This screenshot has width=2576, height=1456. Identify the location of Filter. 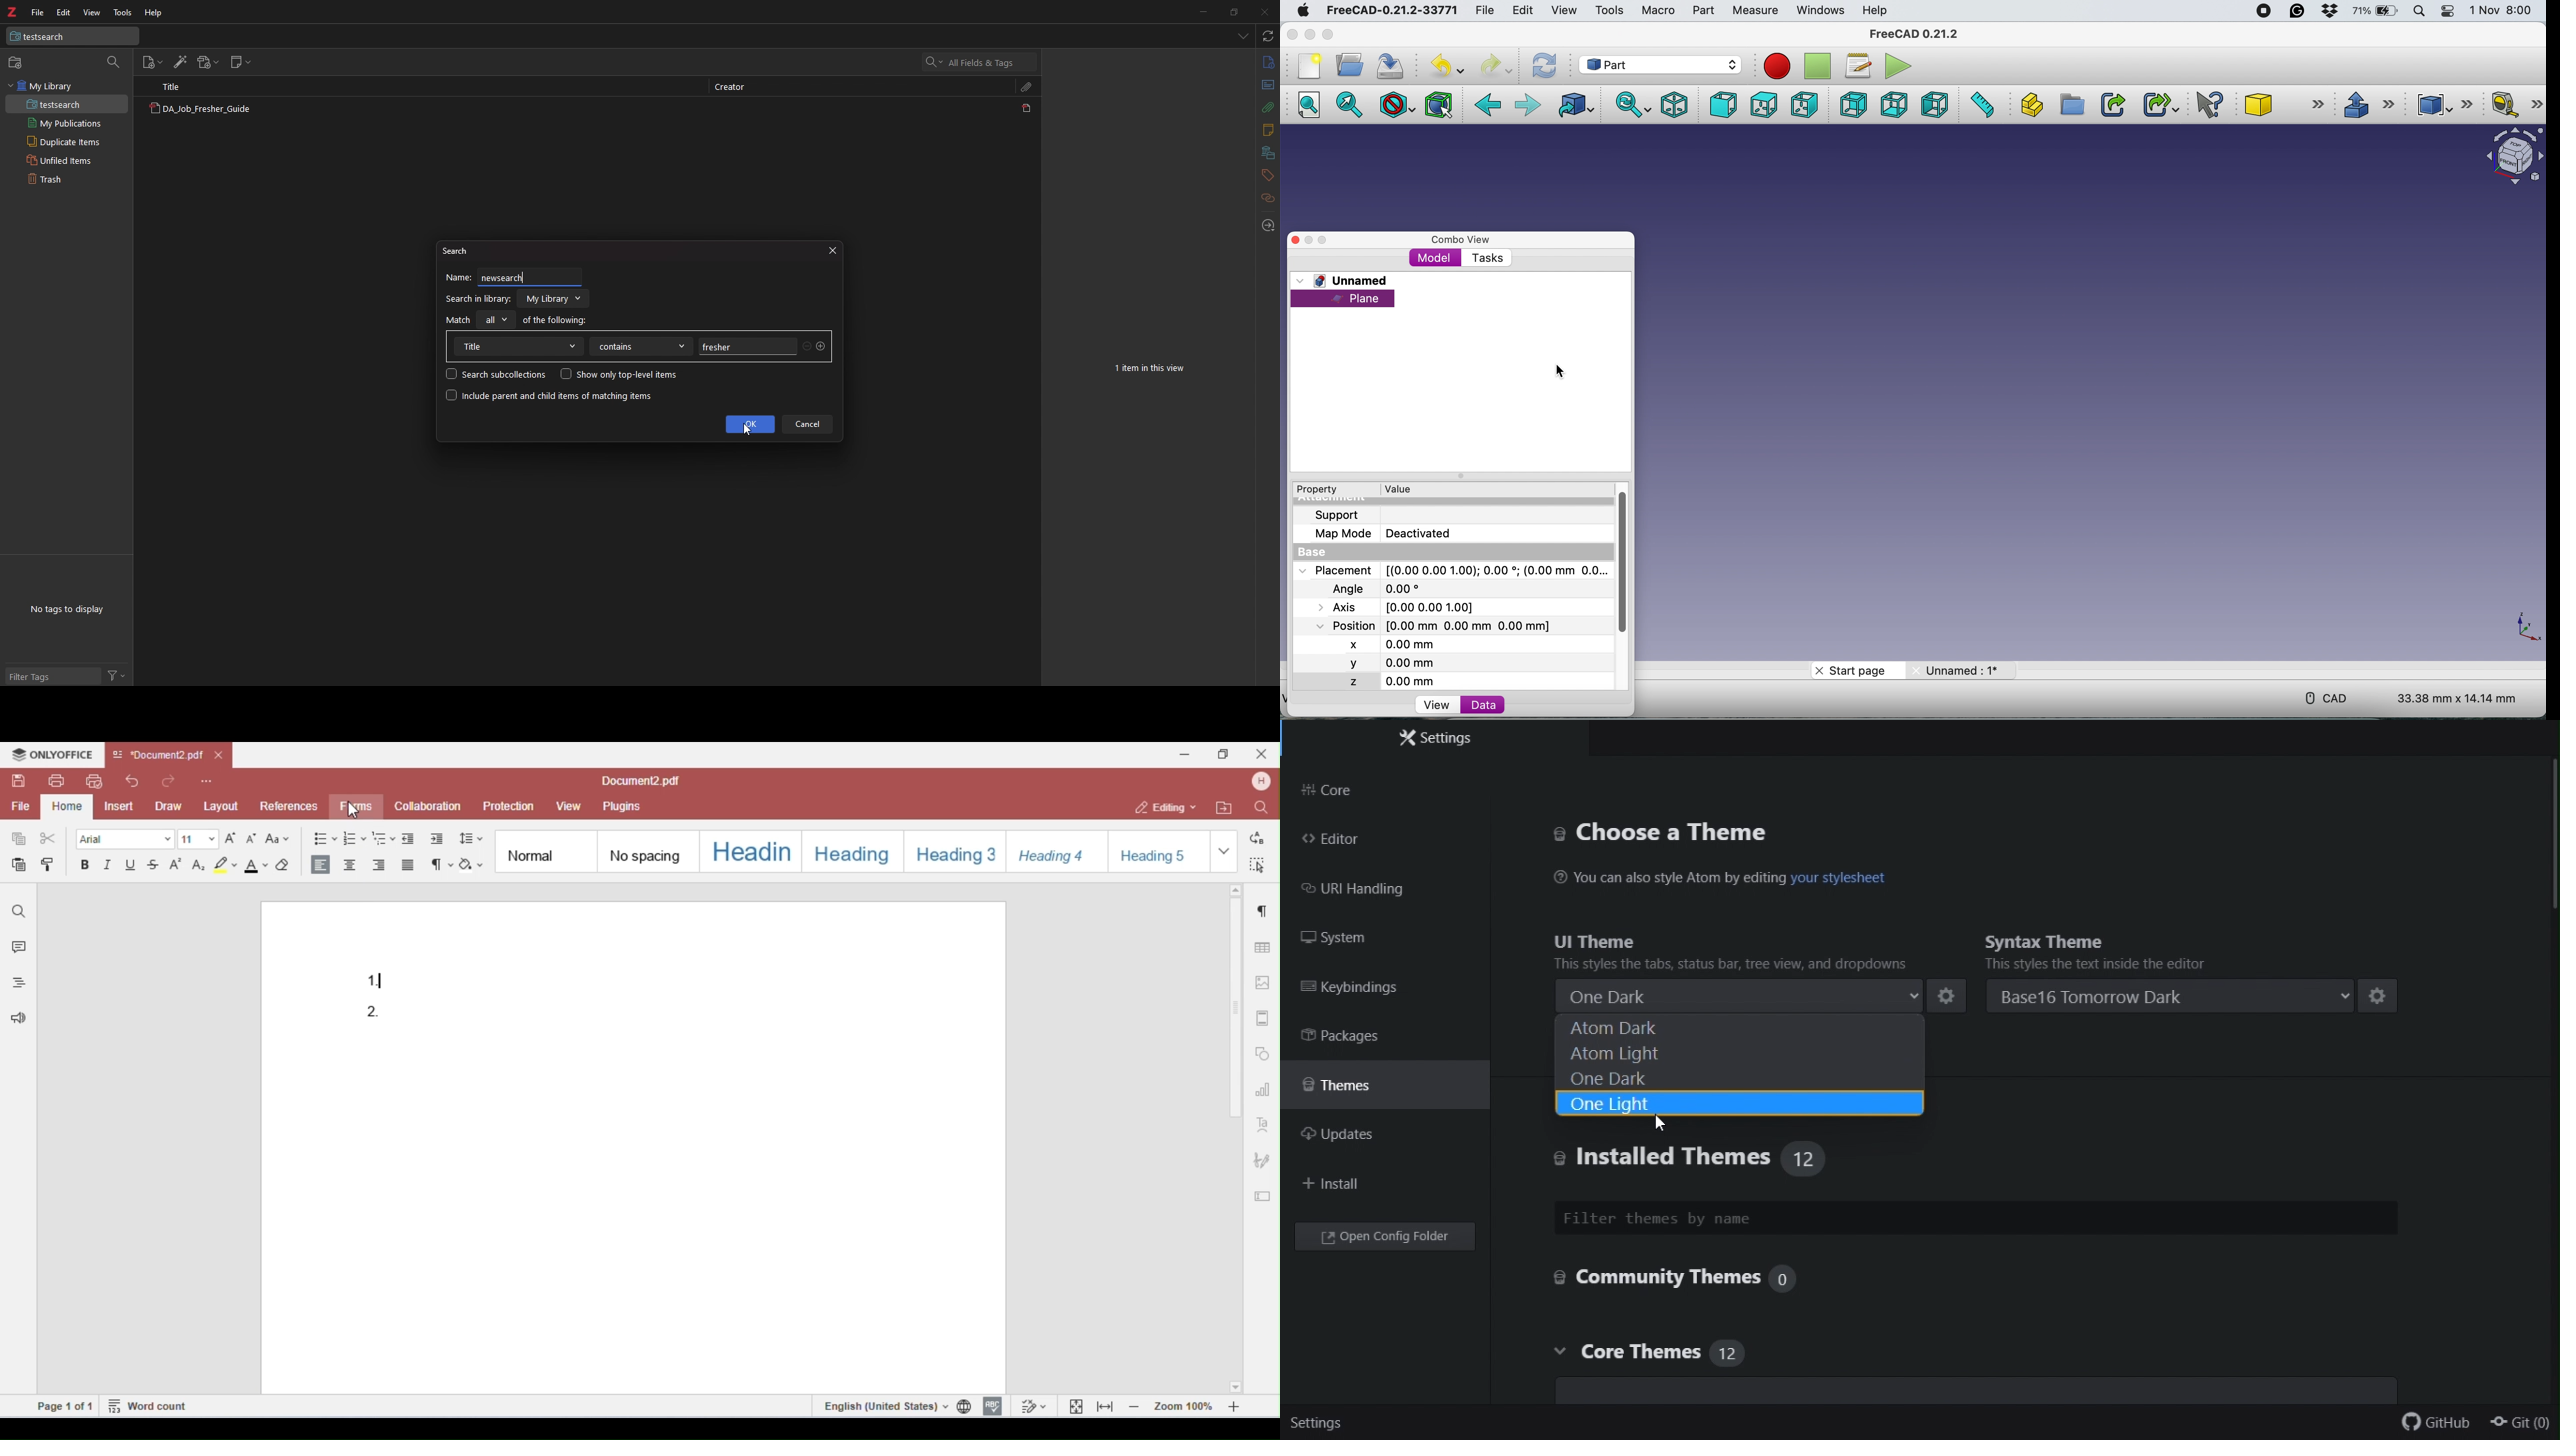
(117, 675).